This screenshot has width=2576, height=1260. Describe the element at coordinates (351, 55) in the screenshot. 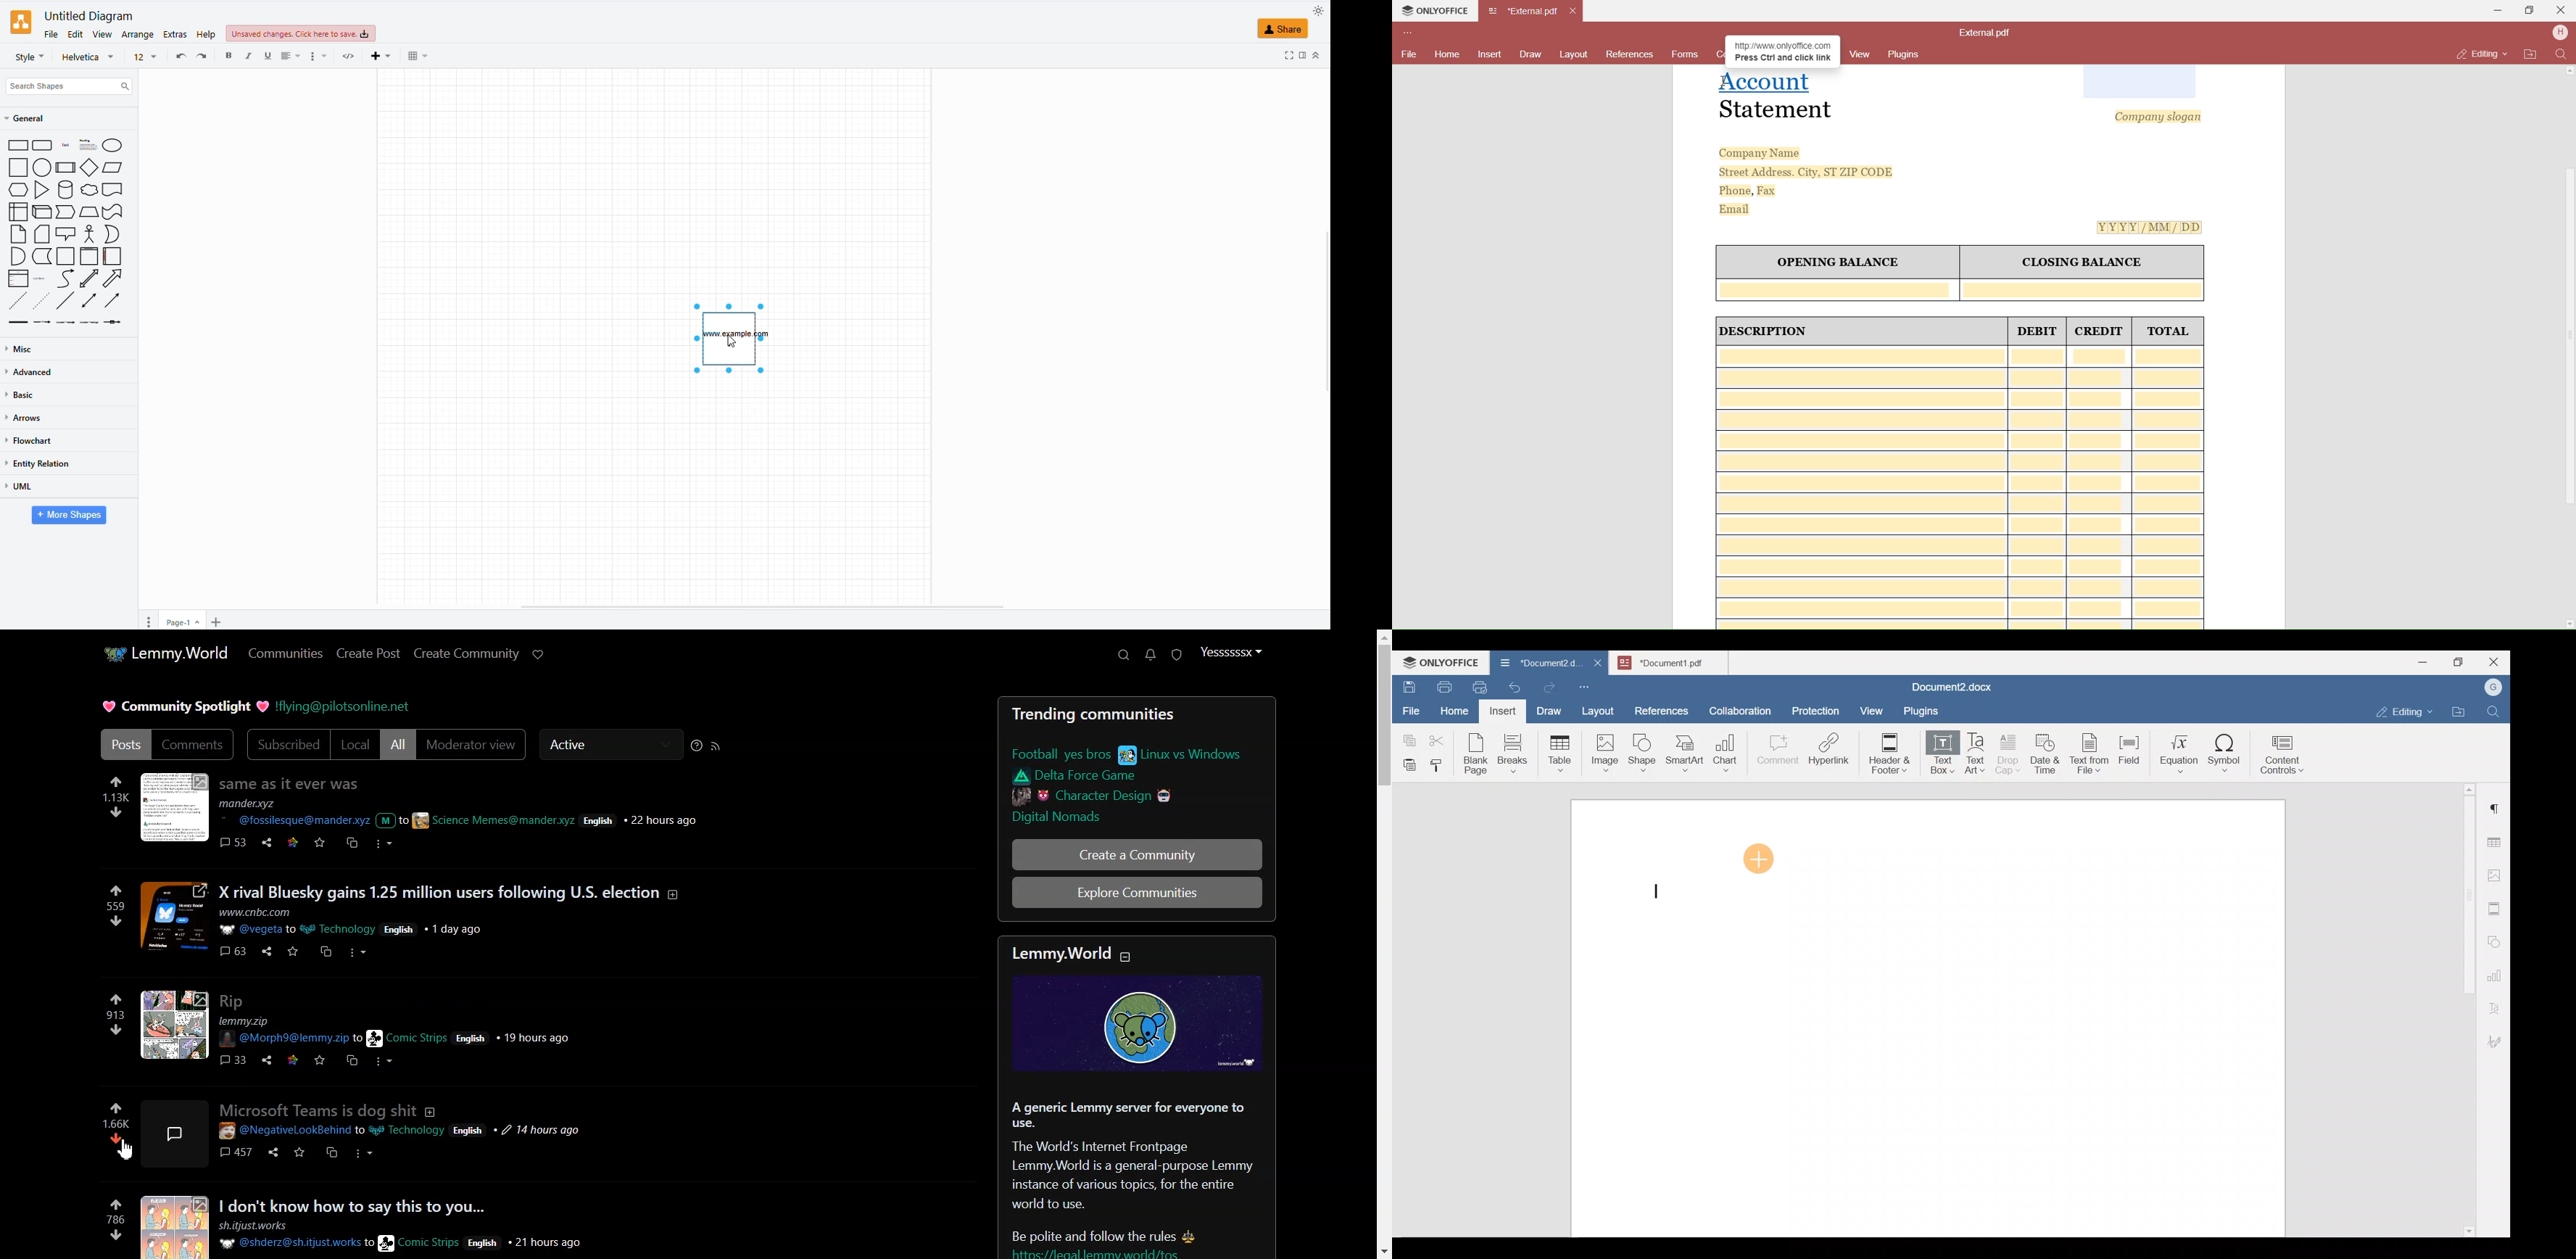

I see `html` at that location.